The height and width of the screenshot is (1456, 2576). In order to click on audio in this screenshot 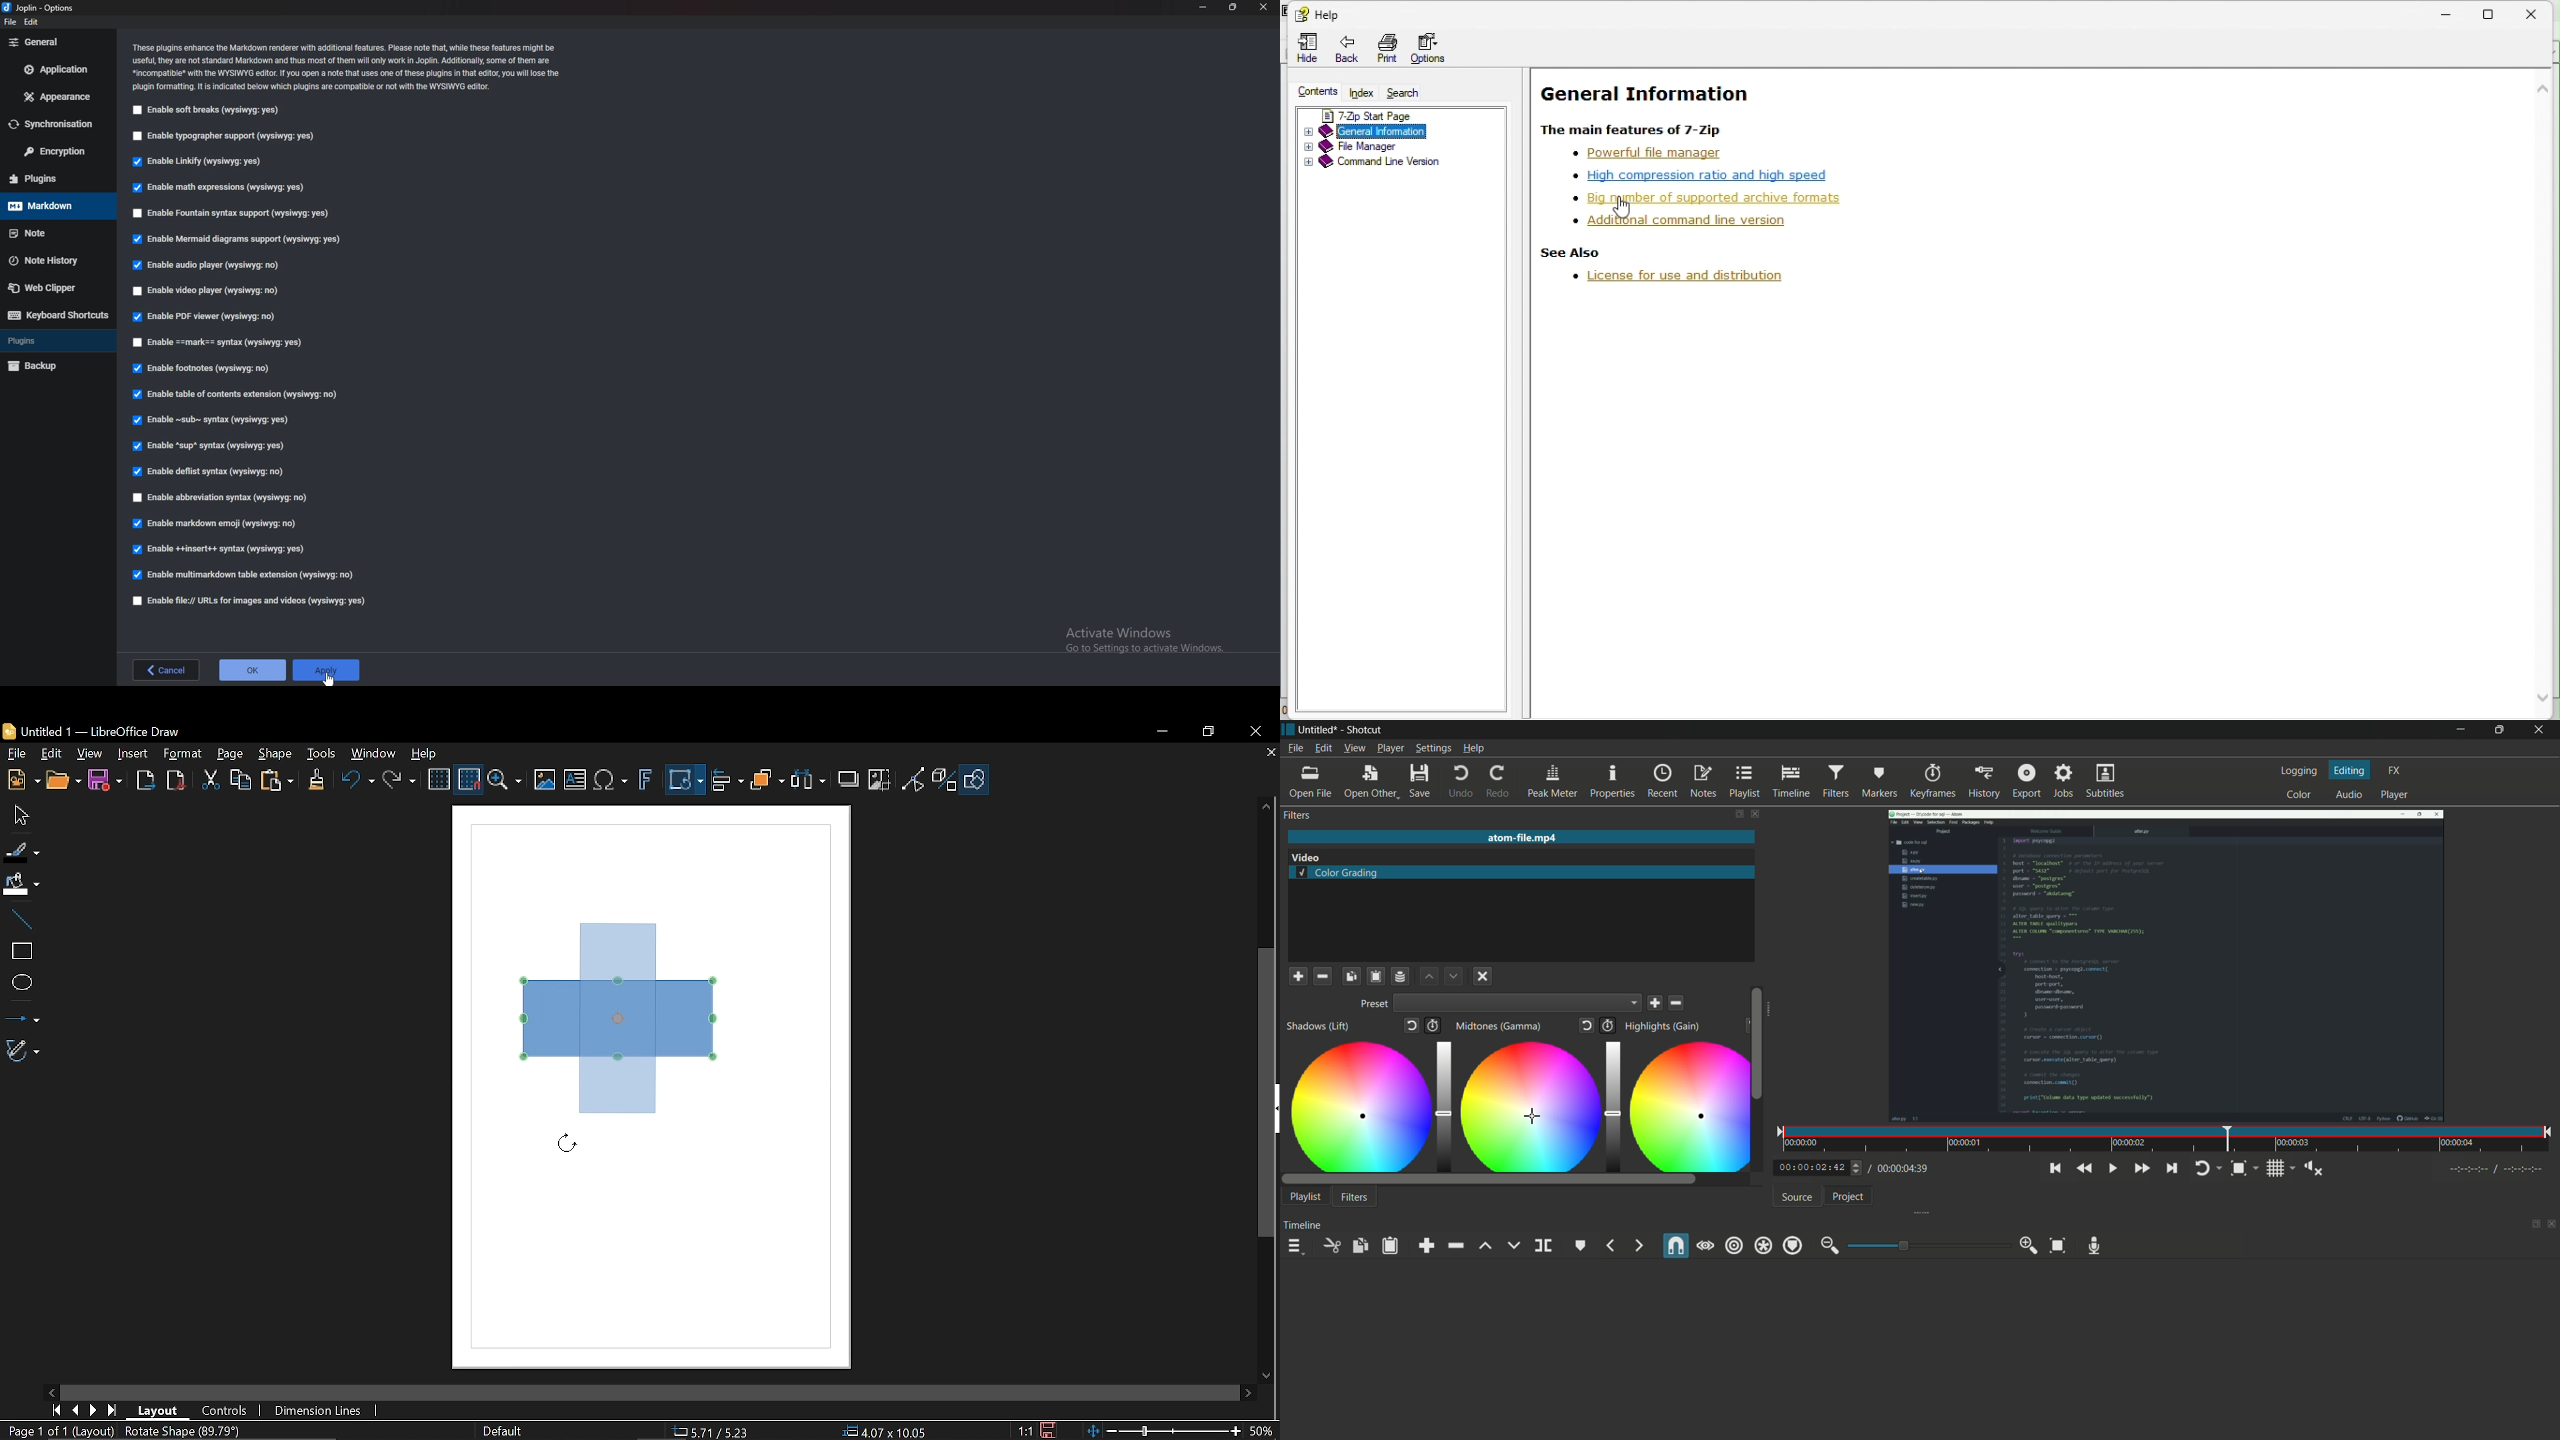, I will do `click(2347, 795)`.